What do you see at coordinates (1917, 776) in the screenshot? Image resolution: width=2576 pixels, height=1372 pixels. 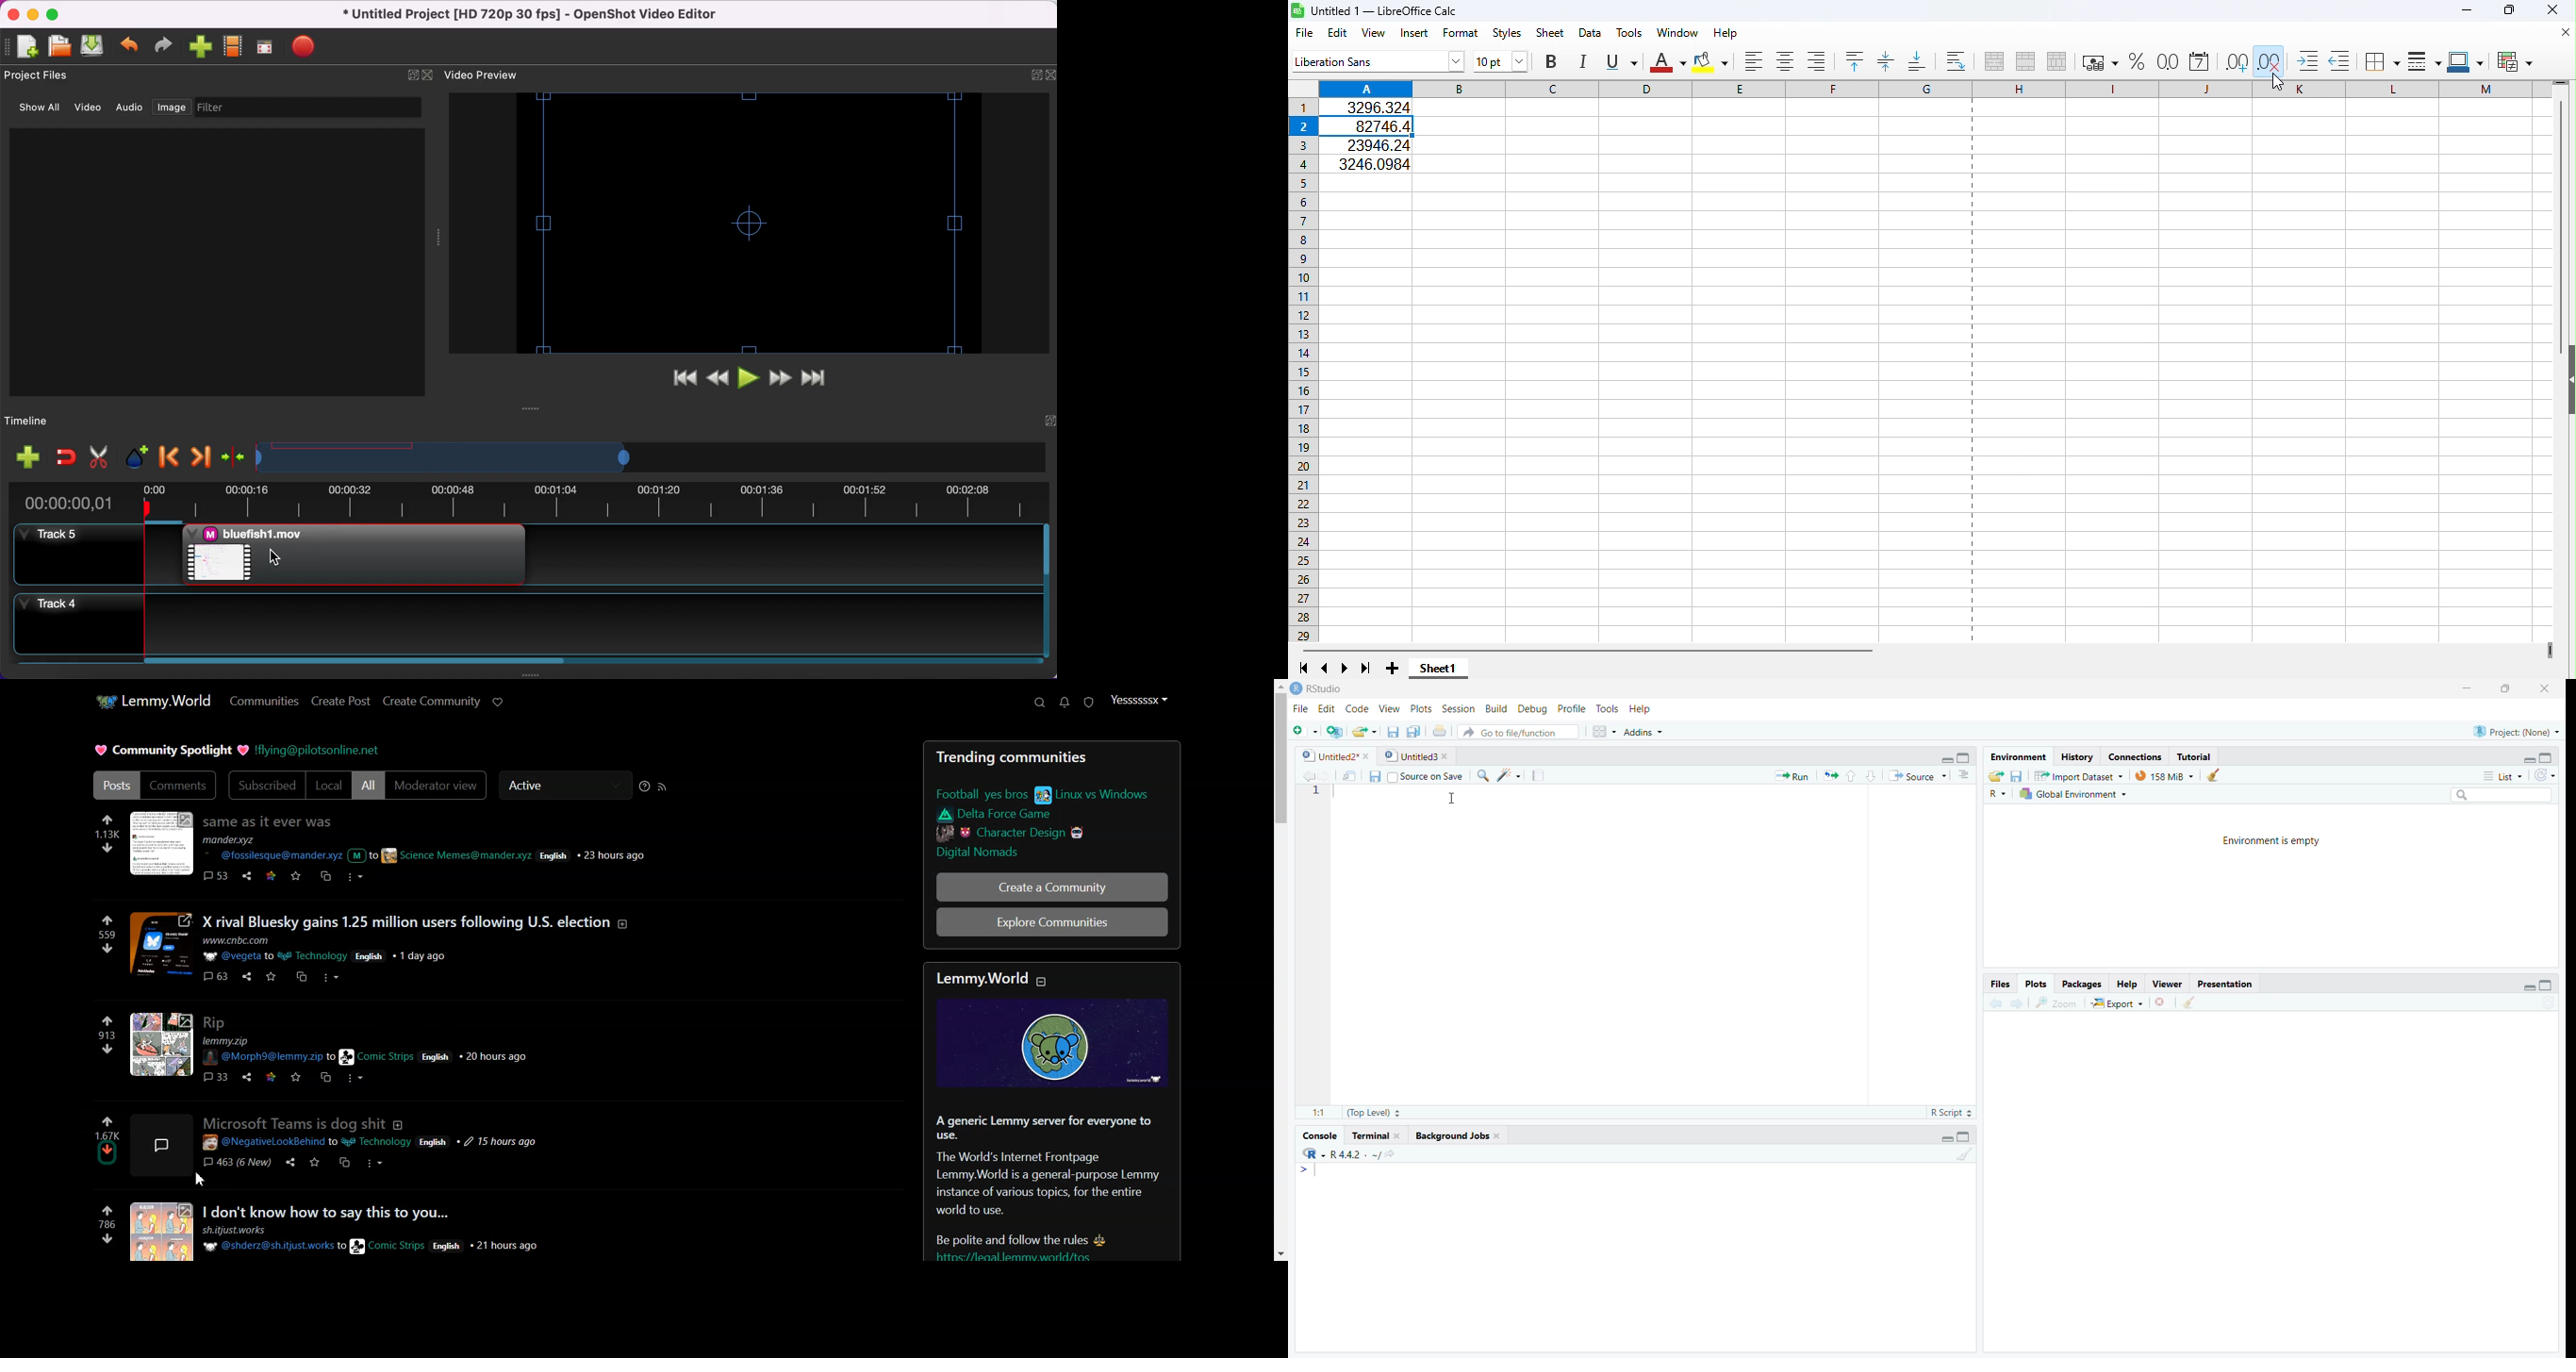 I see `+ Source` at bounding box center [1917, 776].